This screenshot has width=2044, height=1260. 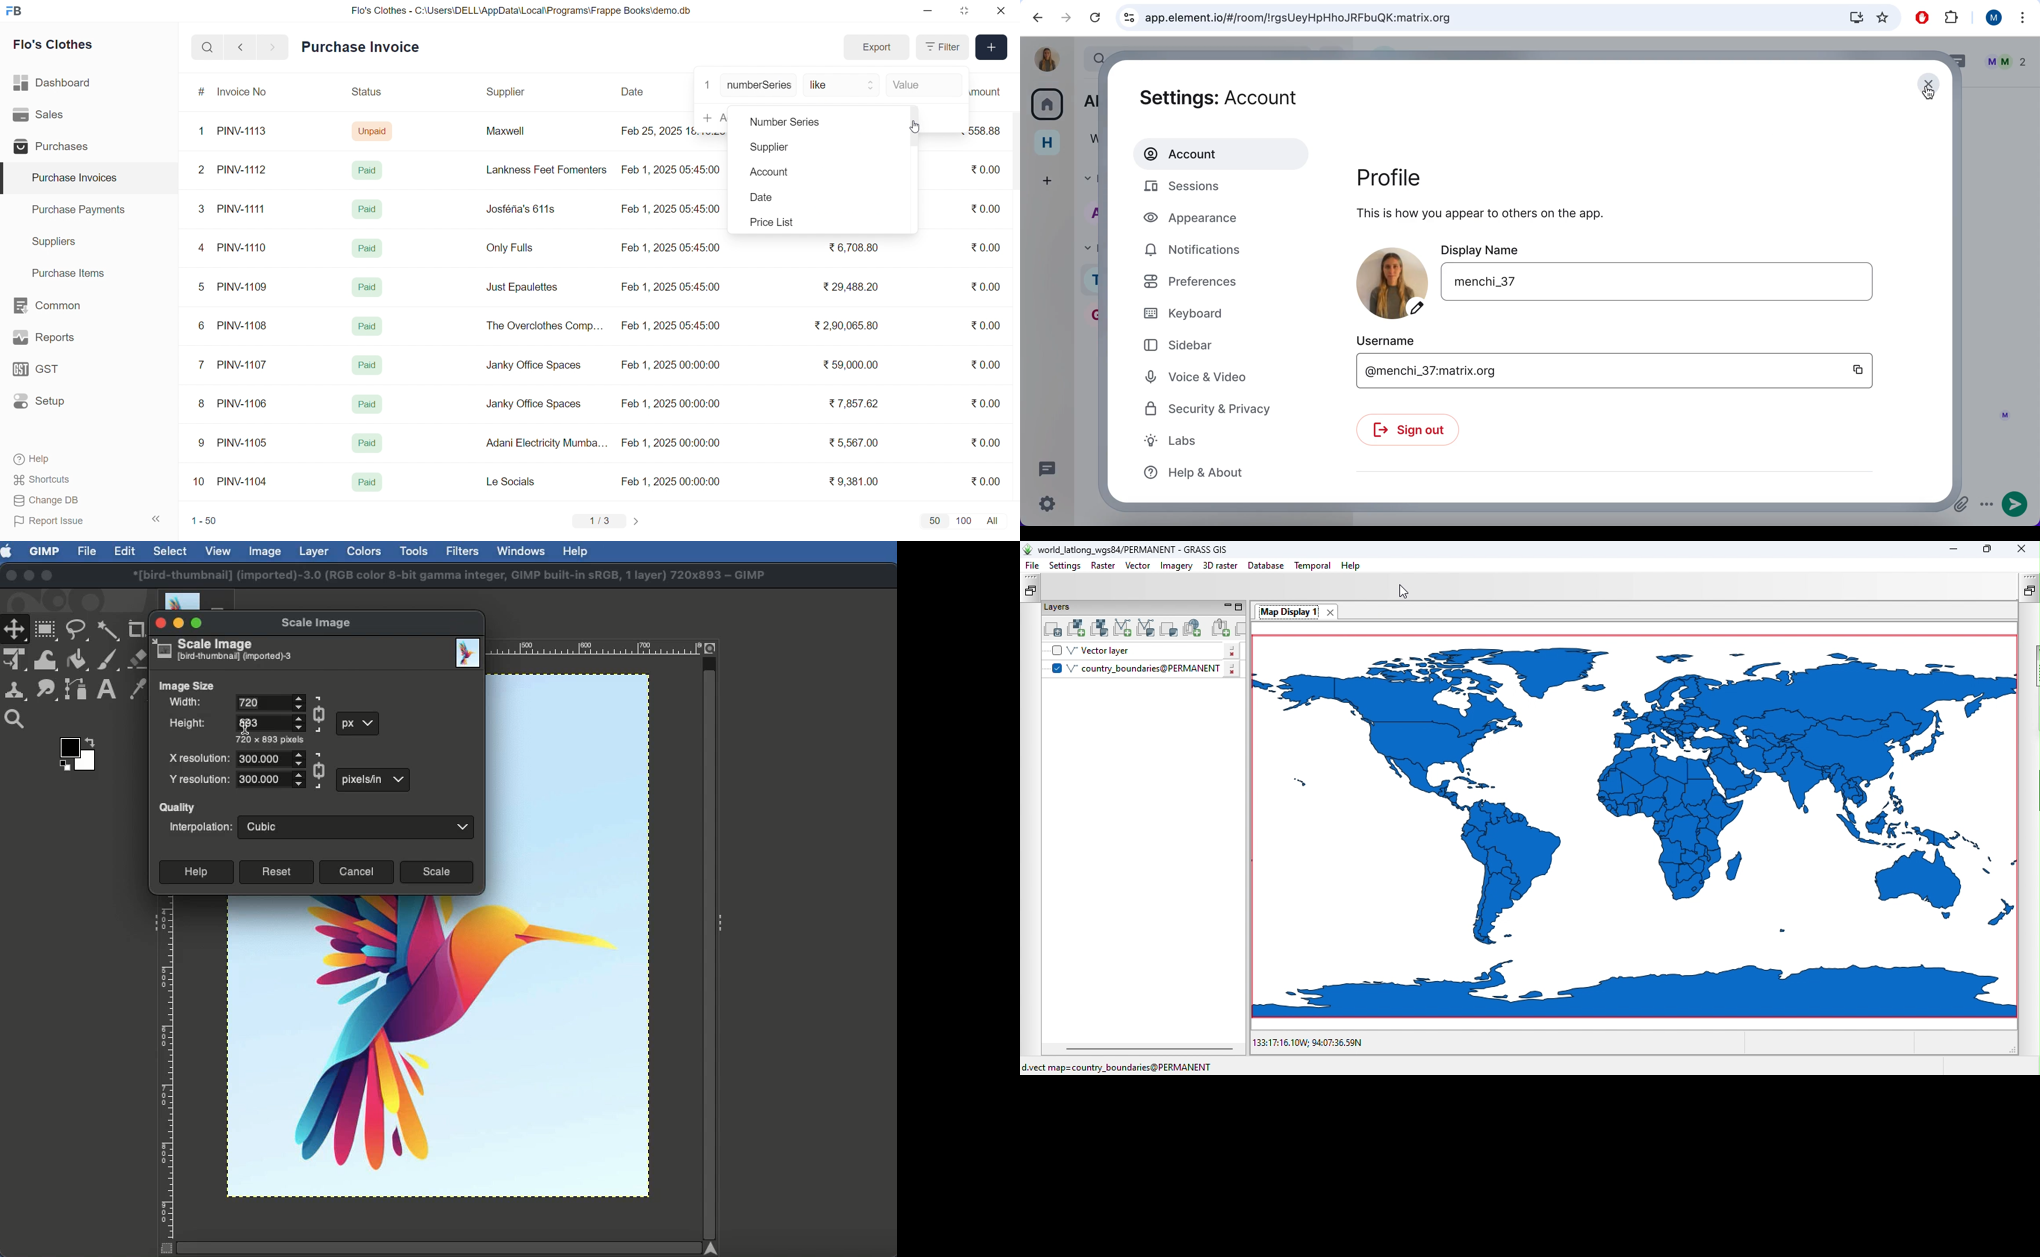 I want to click on Outstanding Amount, so click(x=991, y=91).